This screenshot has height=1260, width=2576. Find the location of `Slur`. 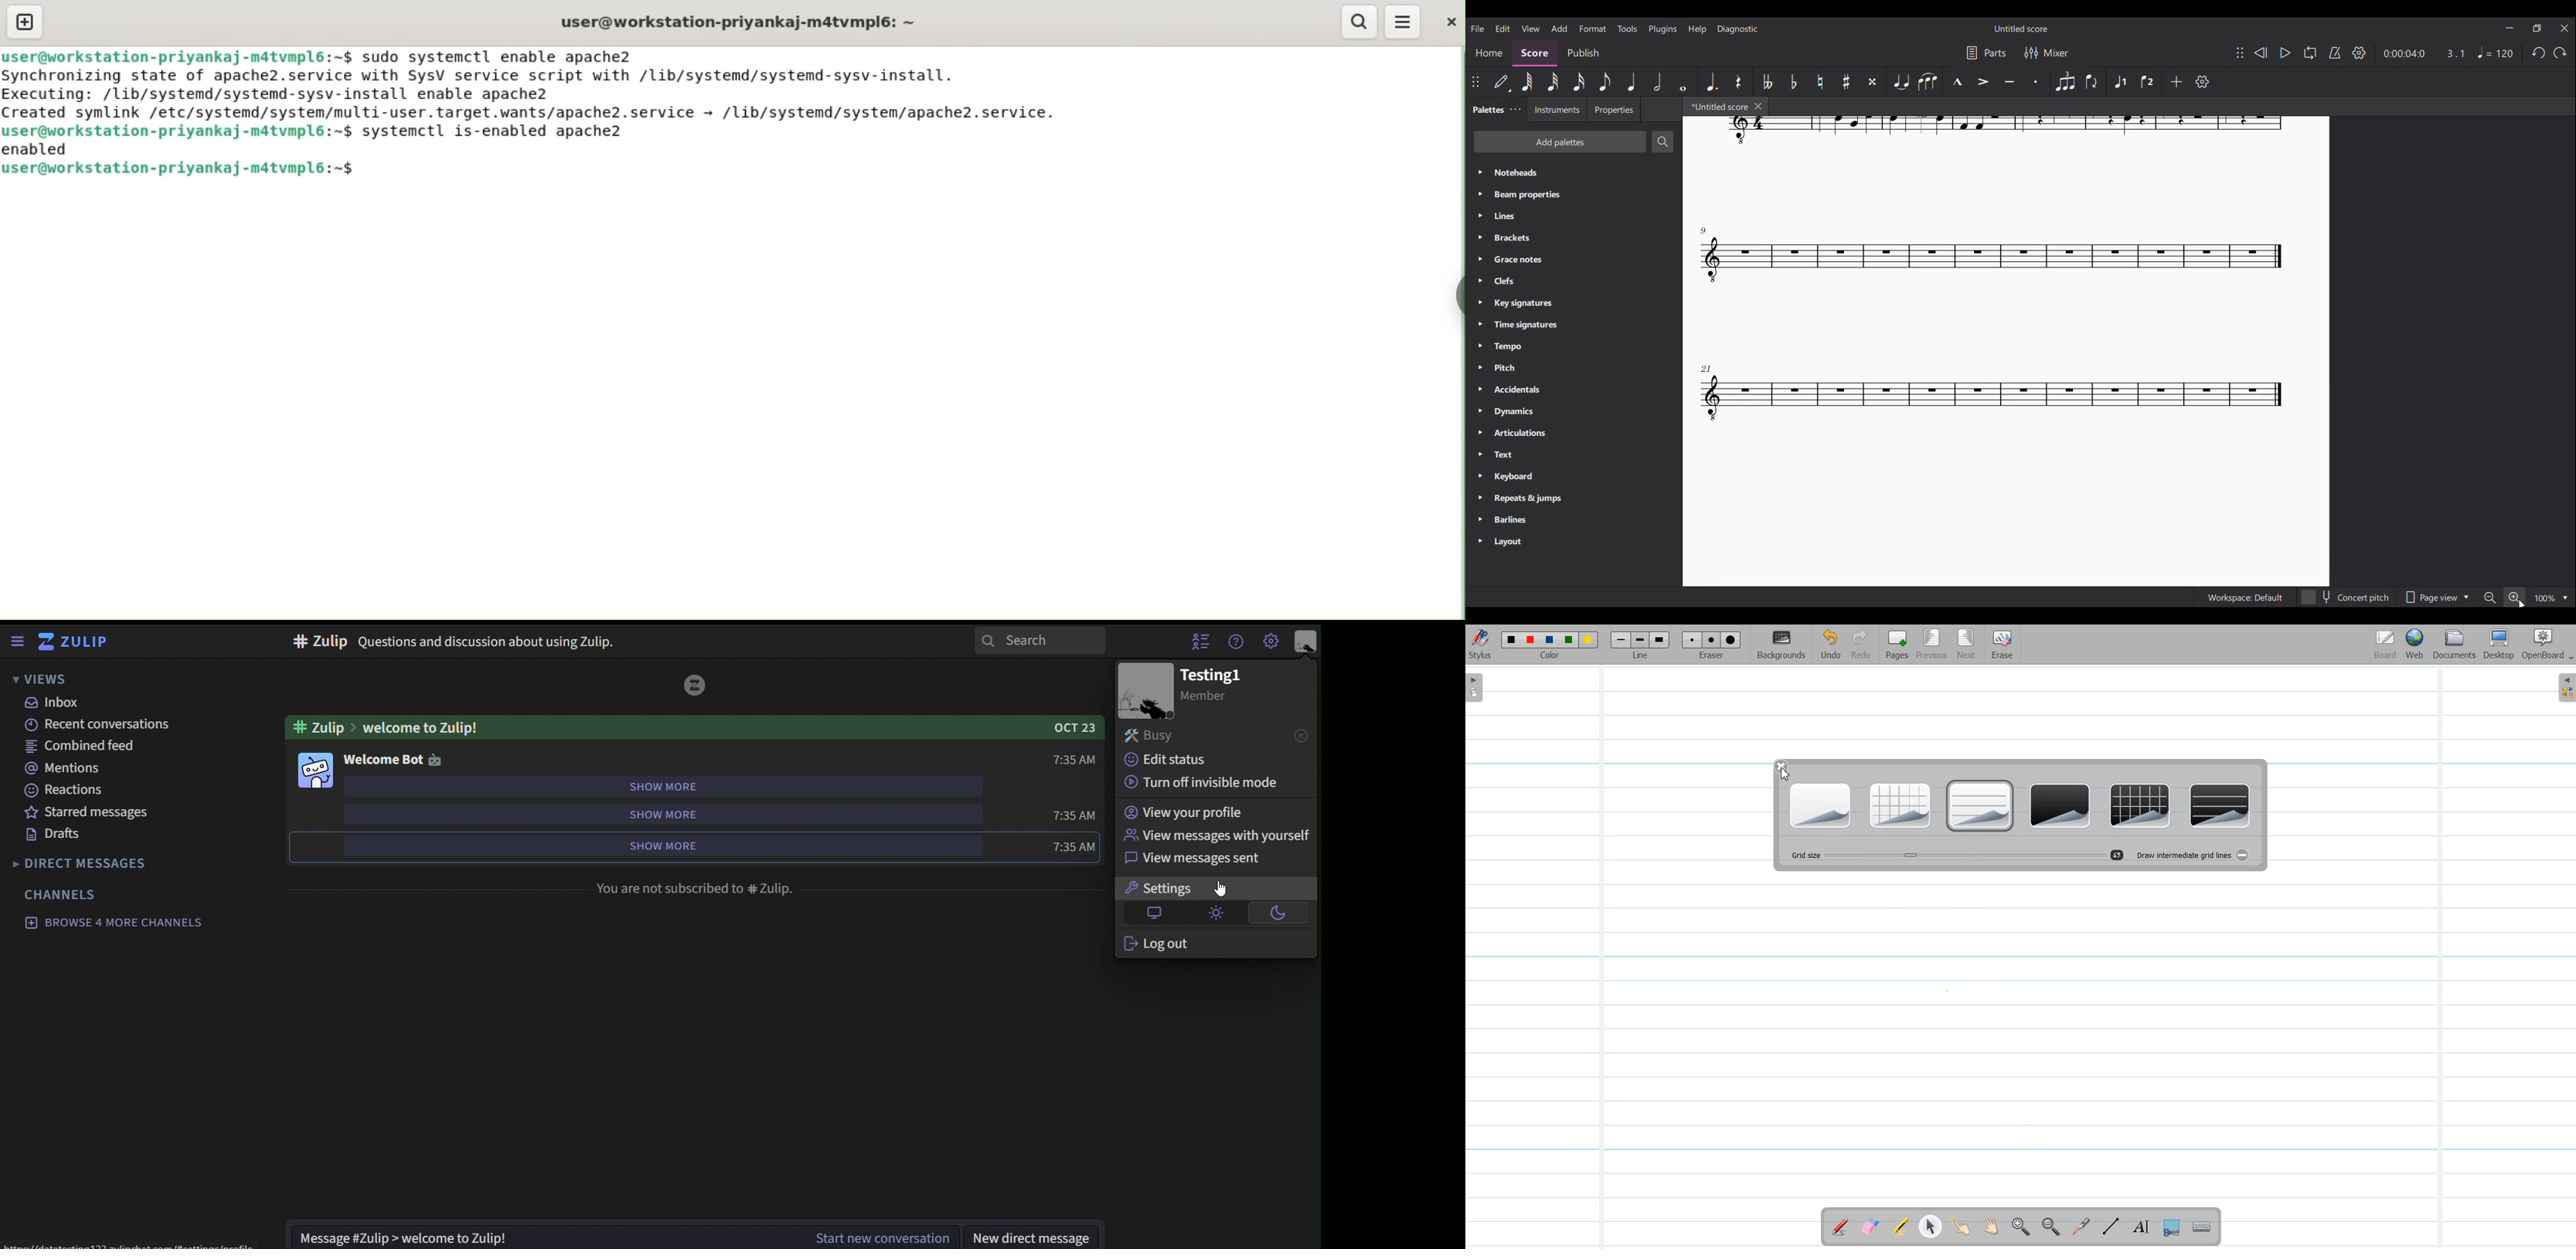

Slur is located at coordinates (1927, 82).